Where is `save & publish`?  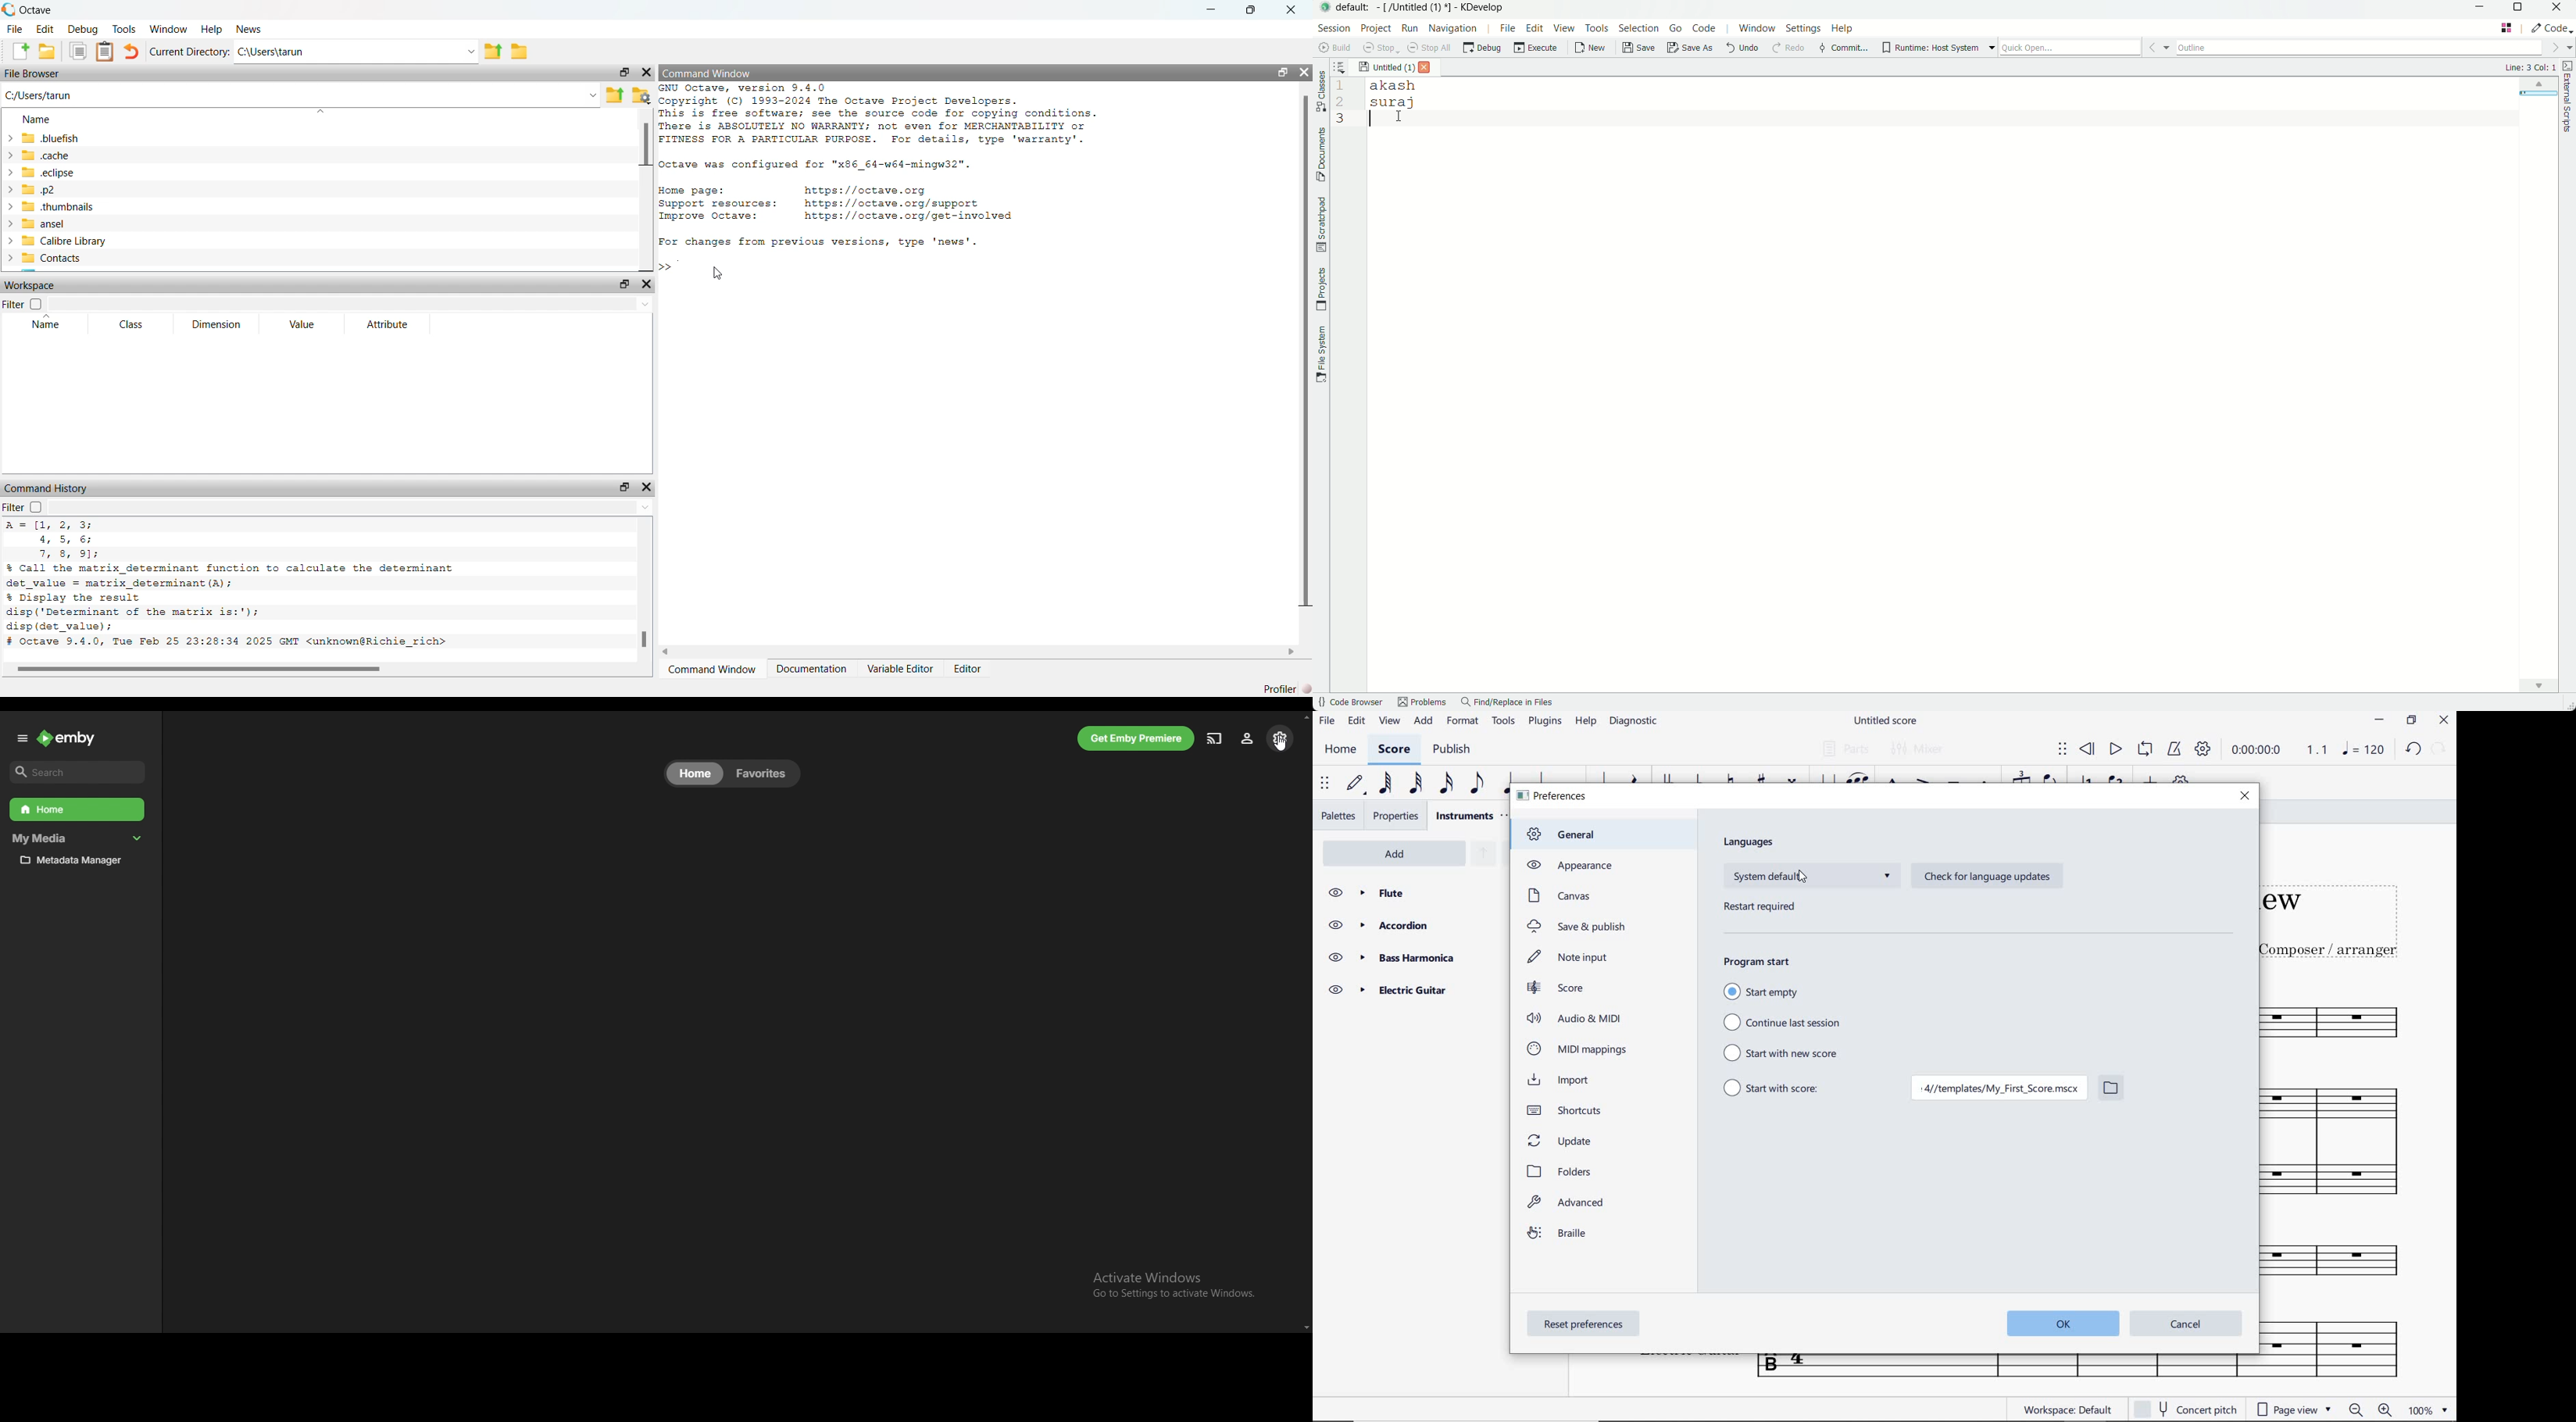 save & publish is located at coordinates (1578, 928).